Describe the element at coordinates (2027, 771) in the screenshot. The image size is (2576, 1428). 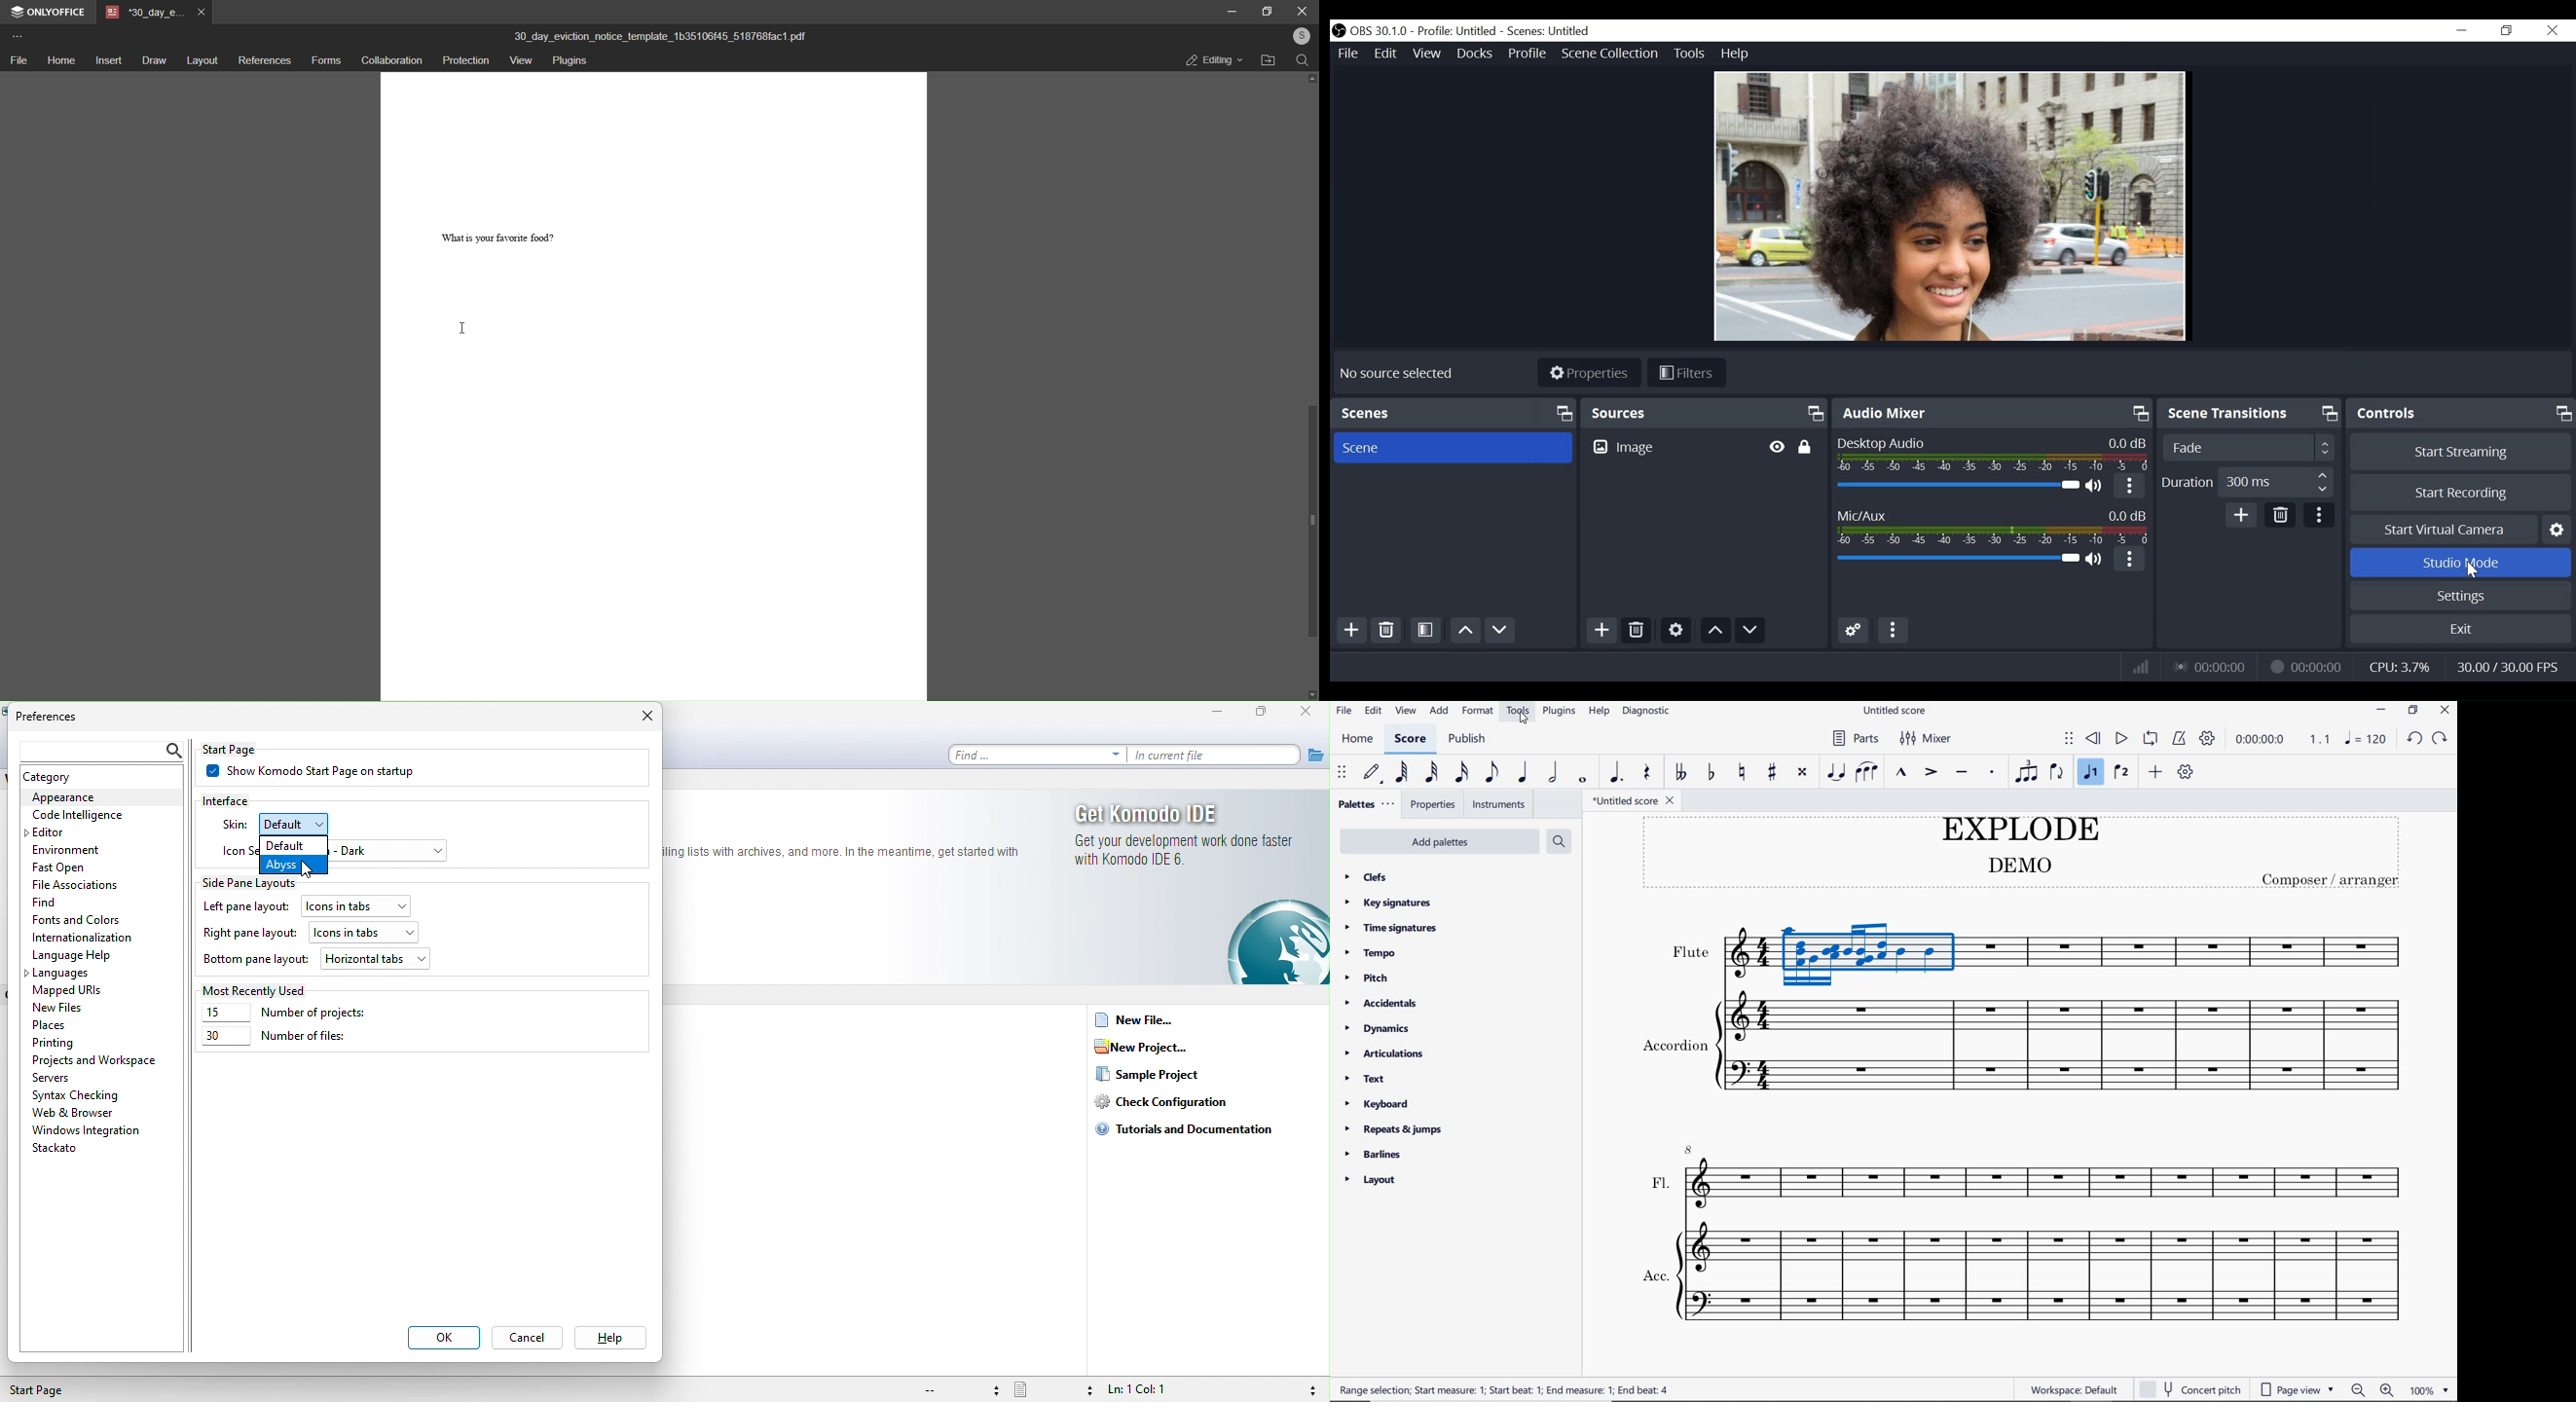
I see `tuplet` at that location.